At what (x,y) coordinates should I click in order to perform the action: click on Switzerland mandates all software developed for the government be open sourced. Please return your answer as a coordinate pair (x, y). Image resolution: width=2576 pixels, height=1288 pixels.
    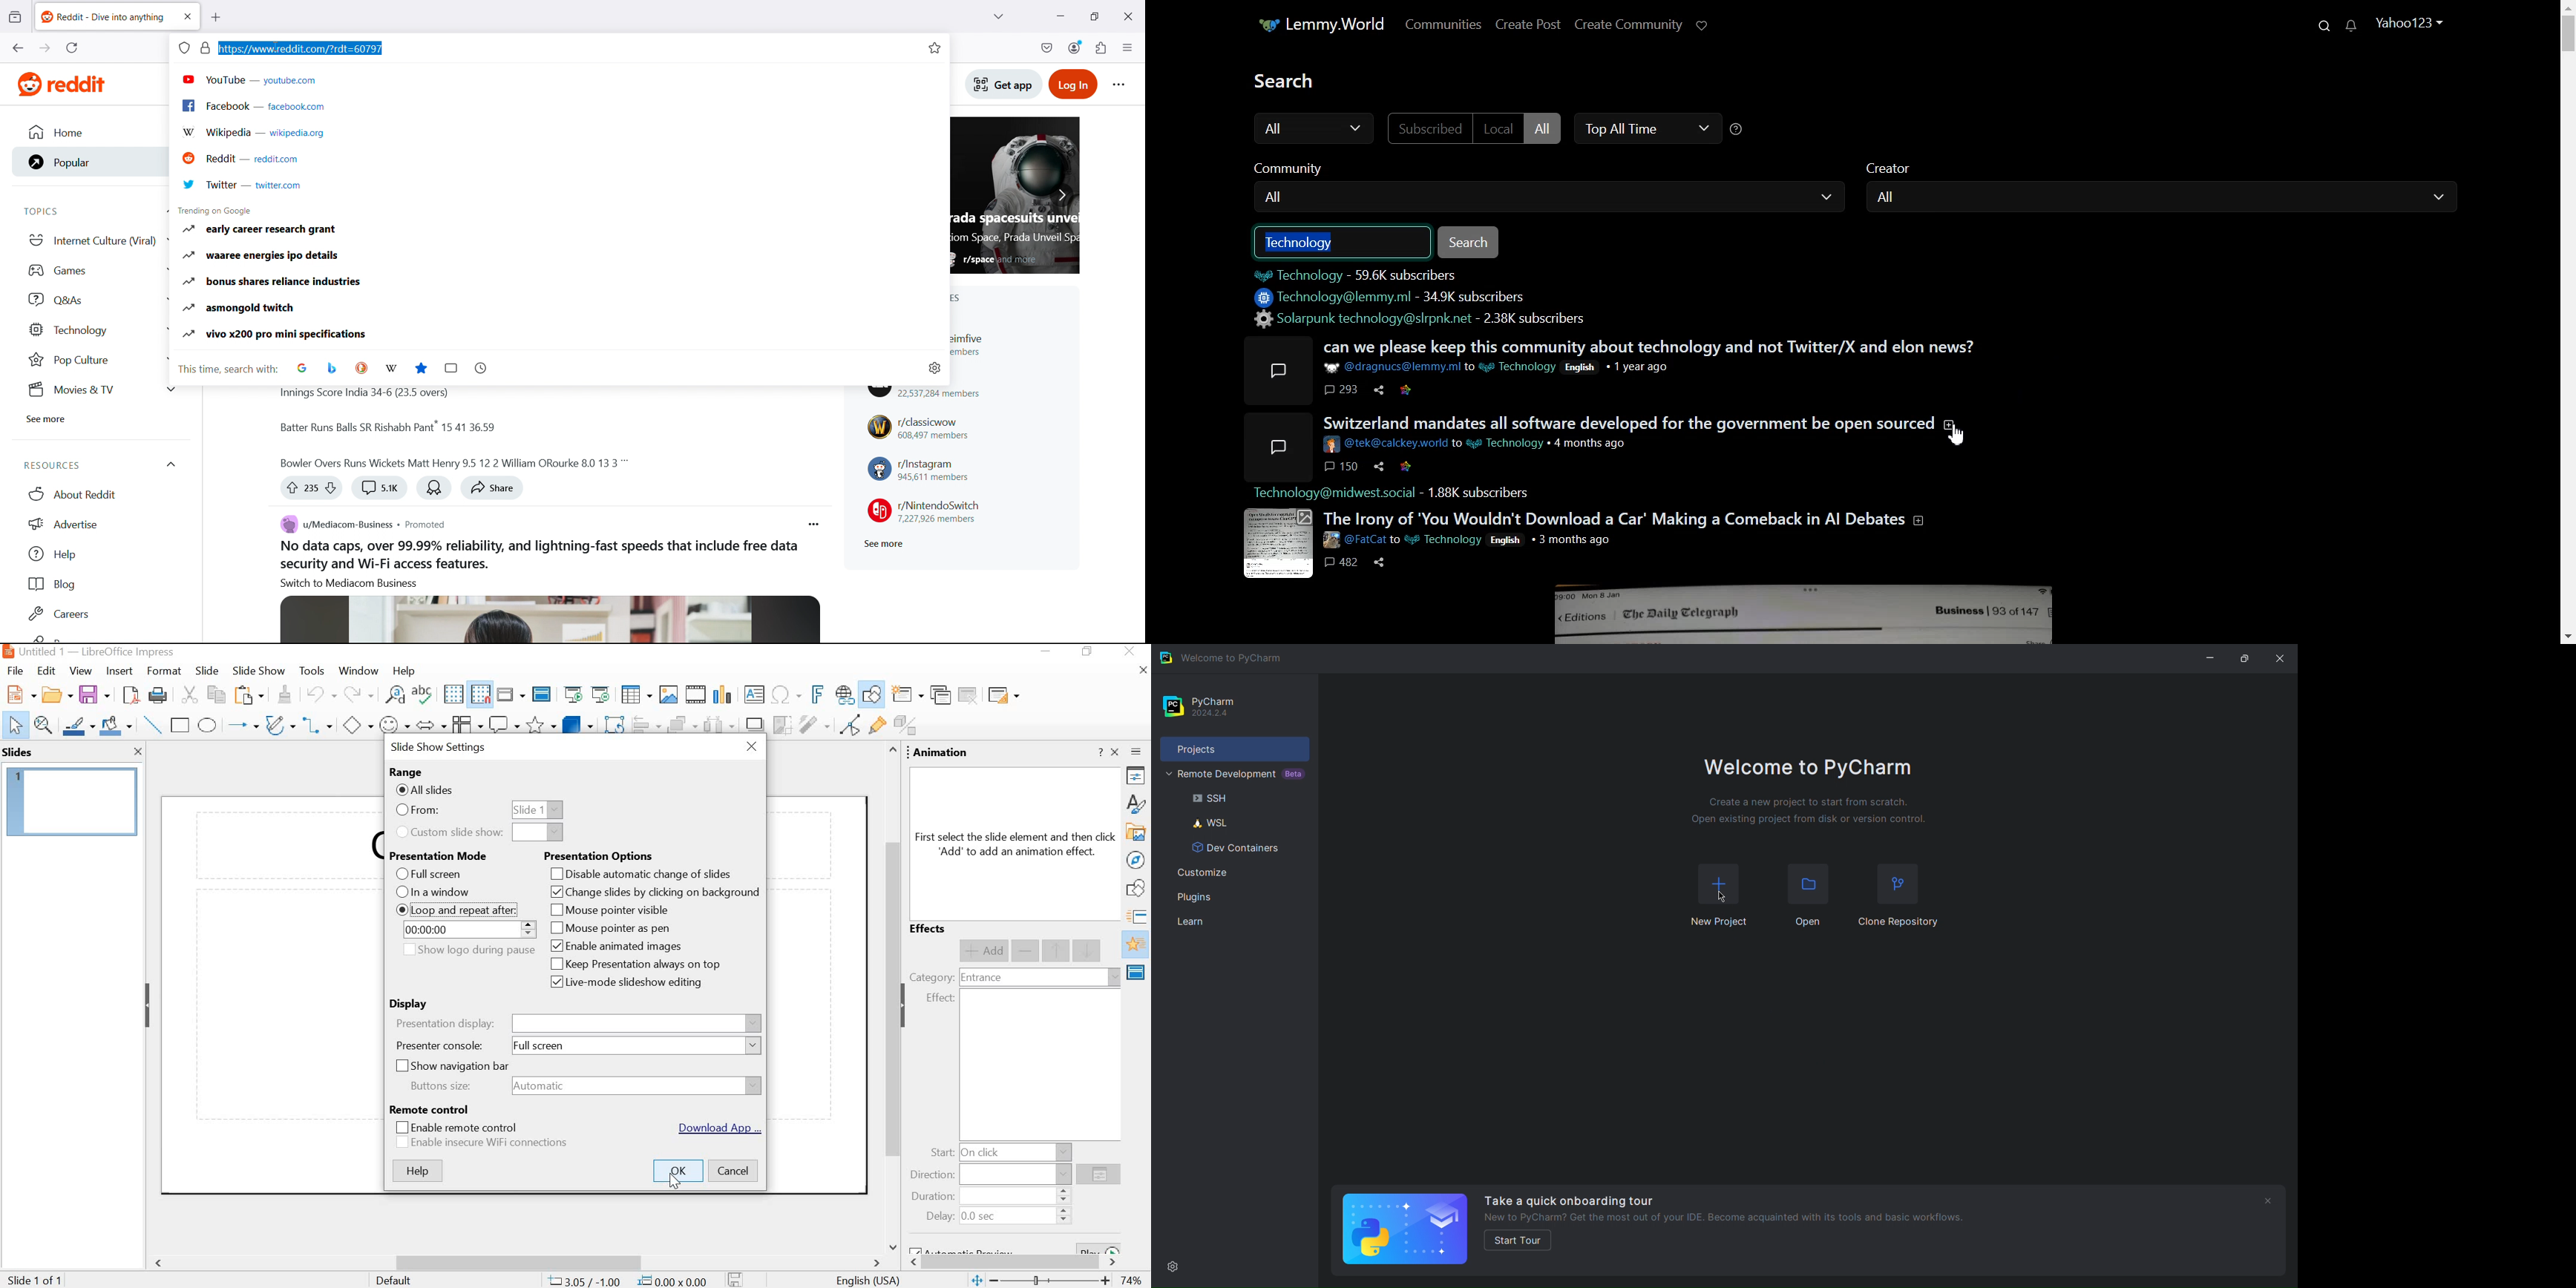
    Looking at the image, I should click on (1639, 423).